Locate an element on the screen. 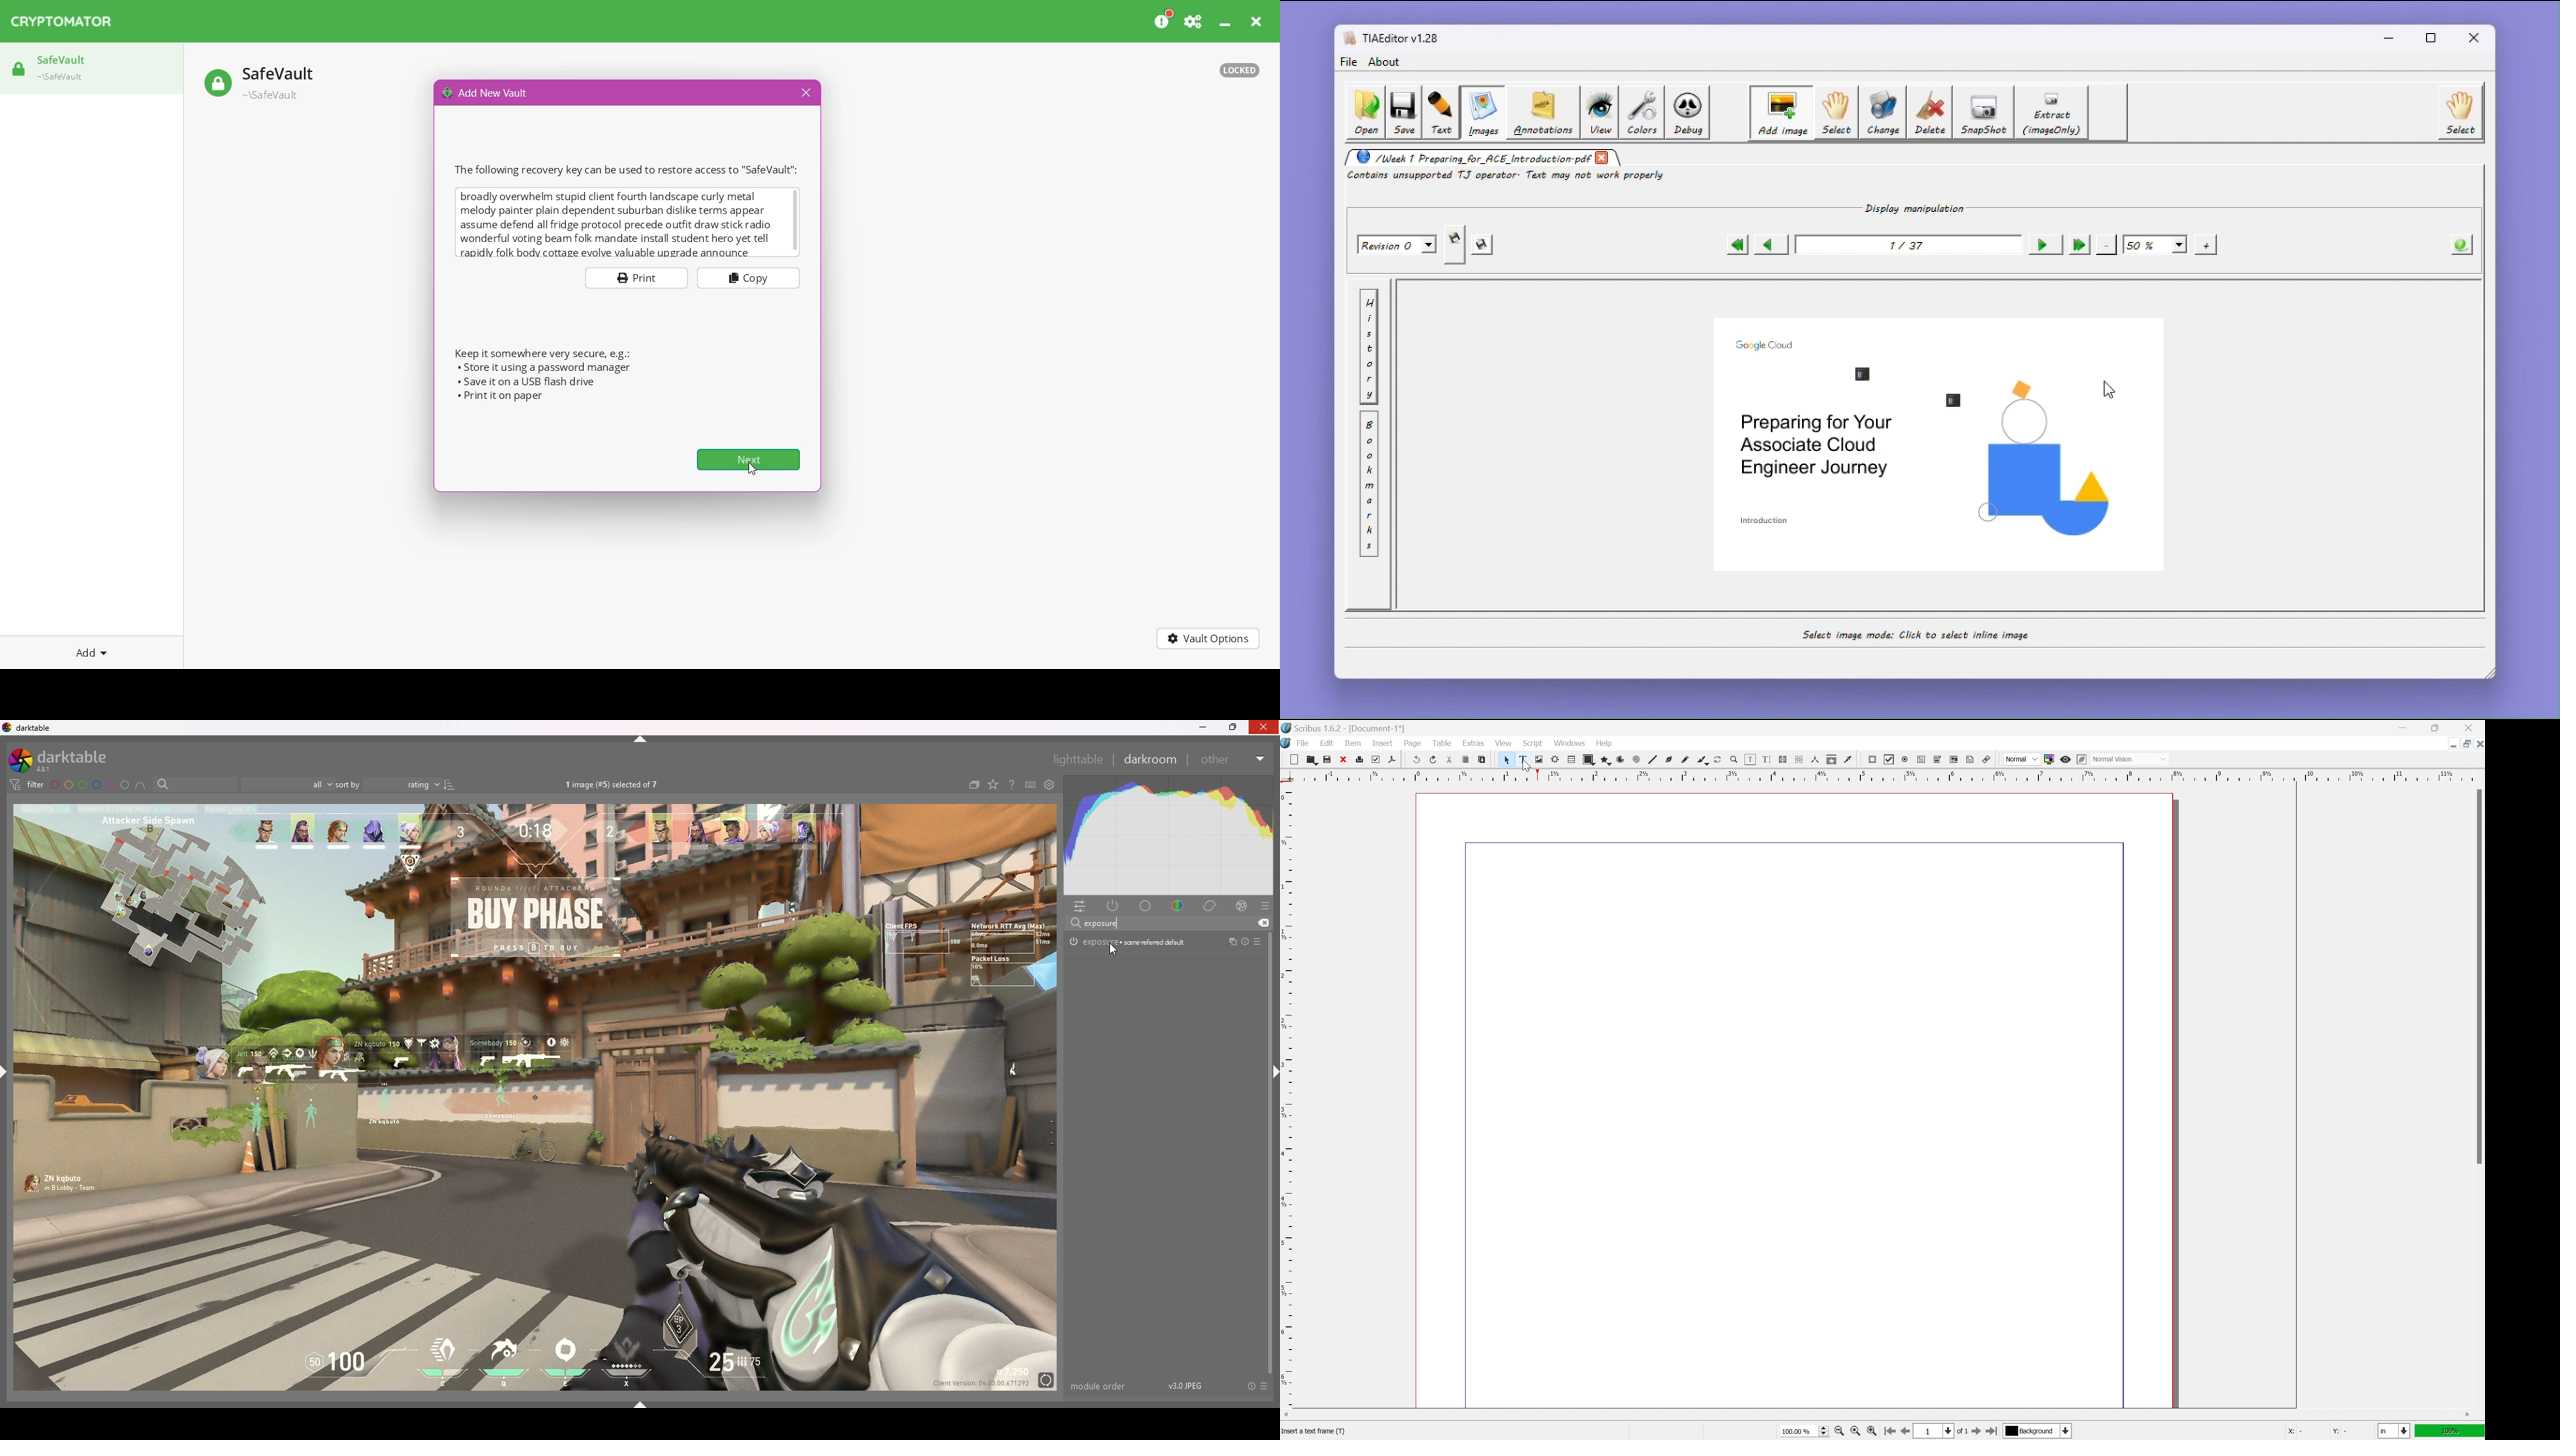 Image resolution: width=2576 pixels, height=1456 pixels. edit text with story editor is located at coordinates (1766, 759).